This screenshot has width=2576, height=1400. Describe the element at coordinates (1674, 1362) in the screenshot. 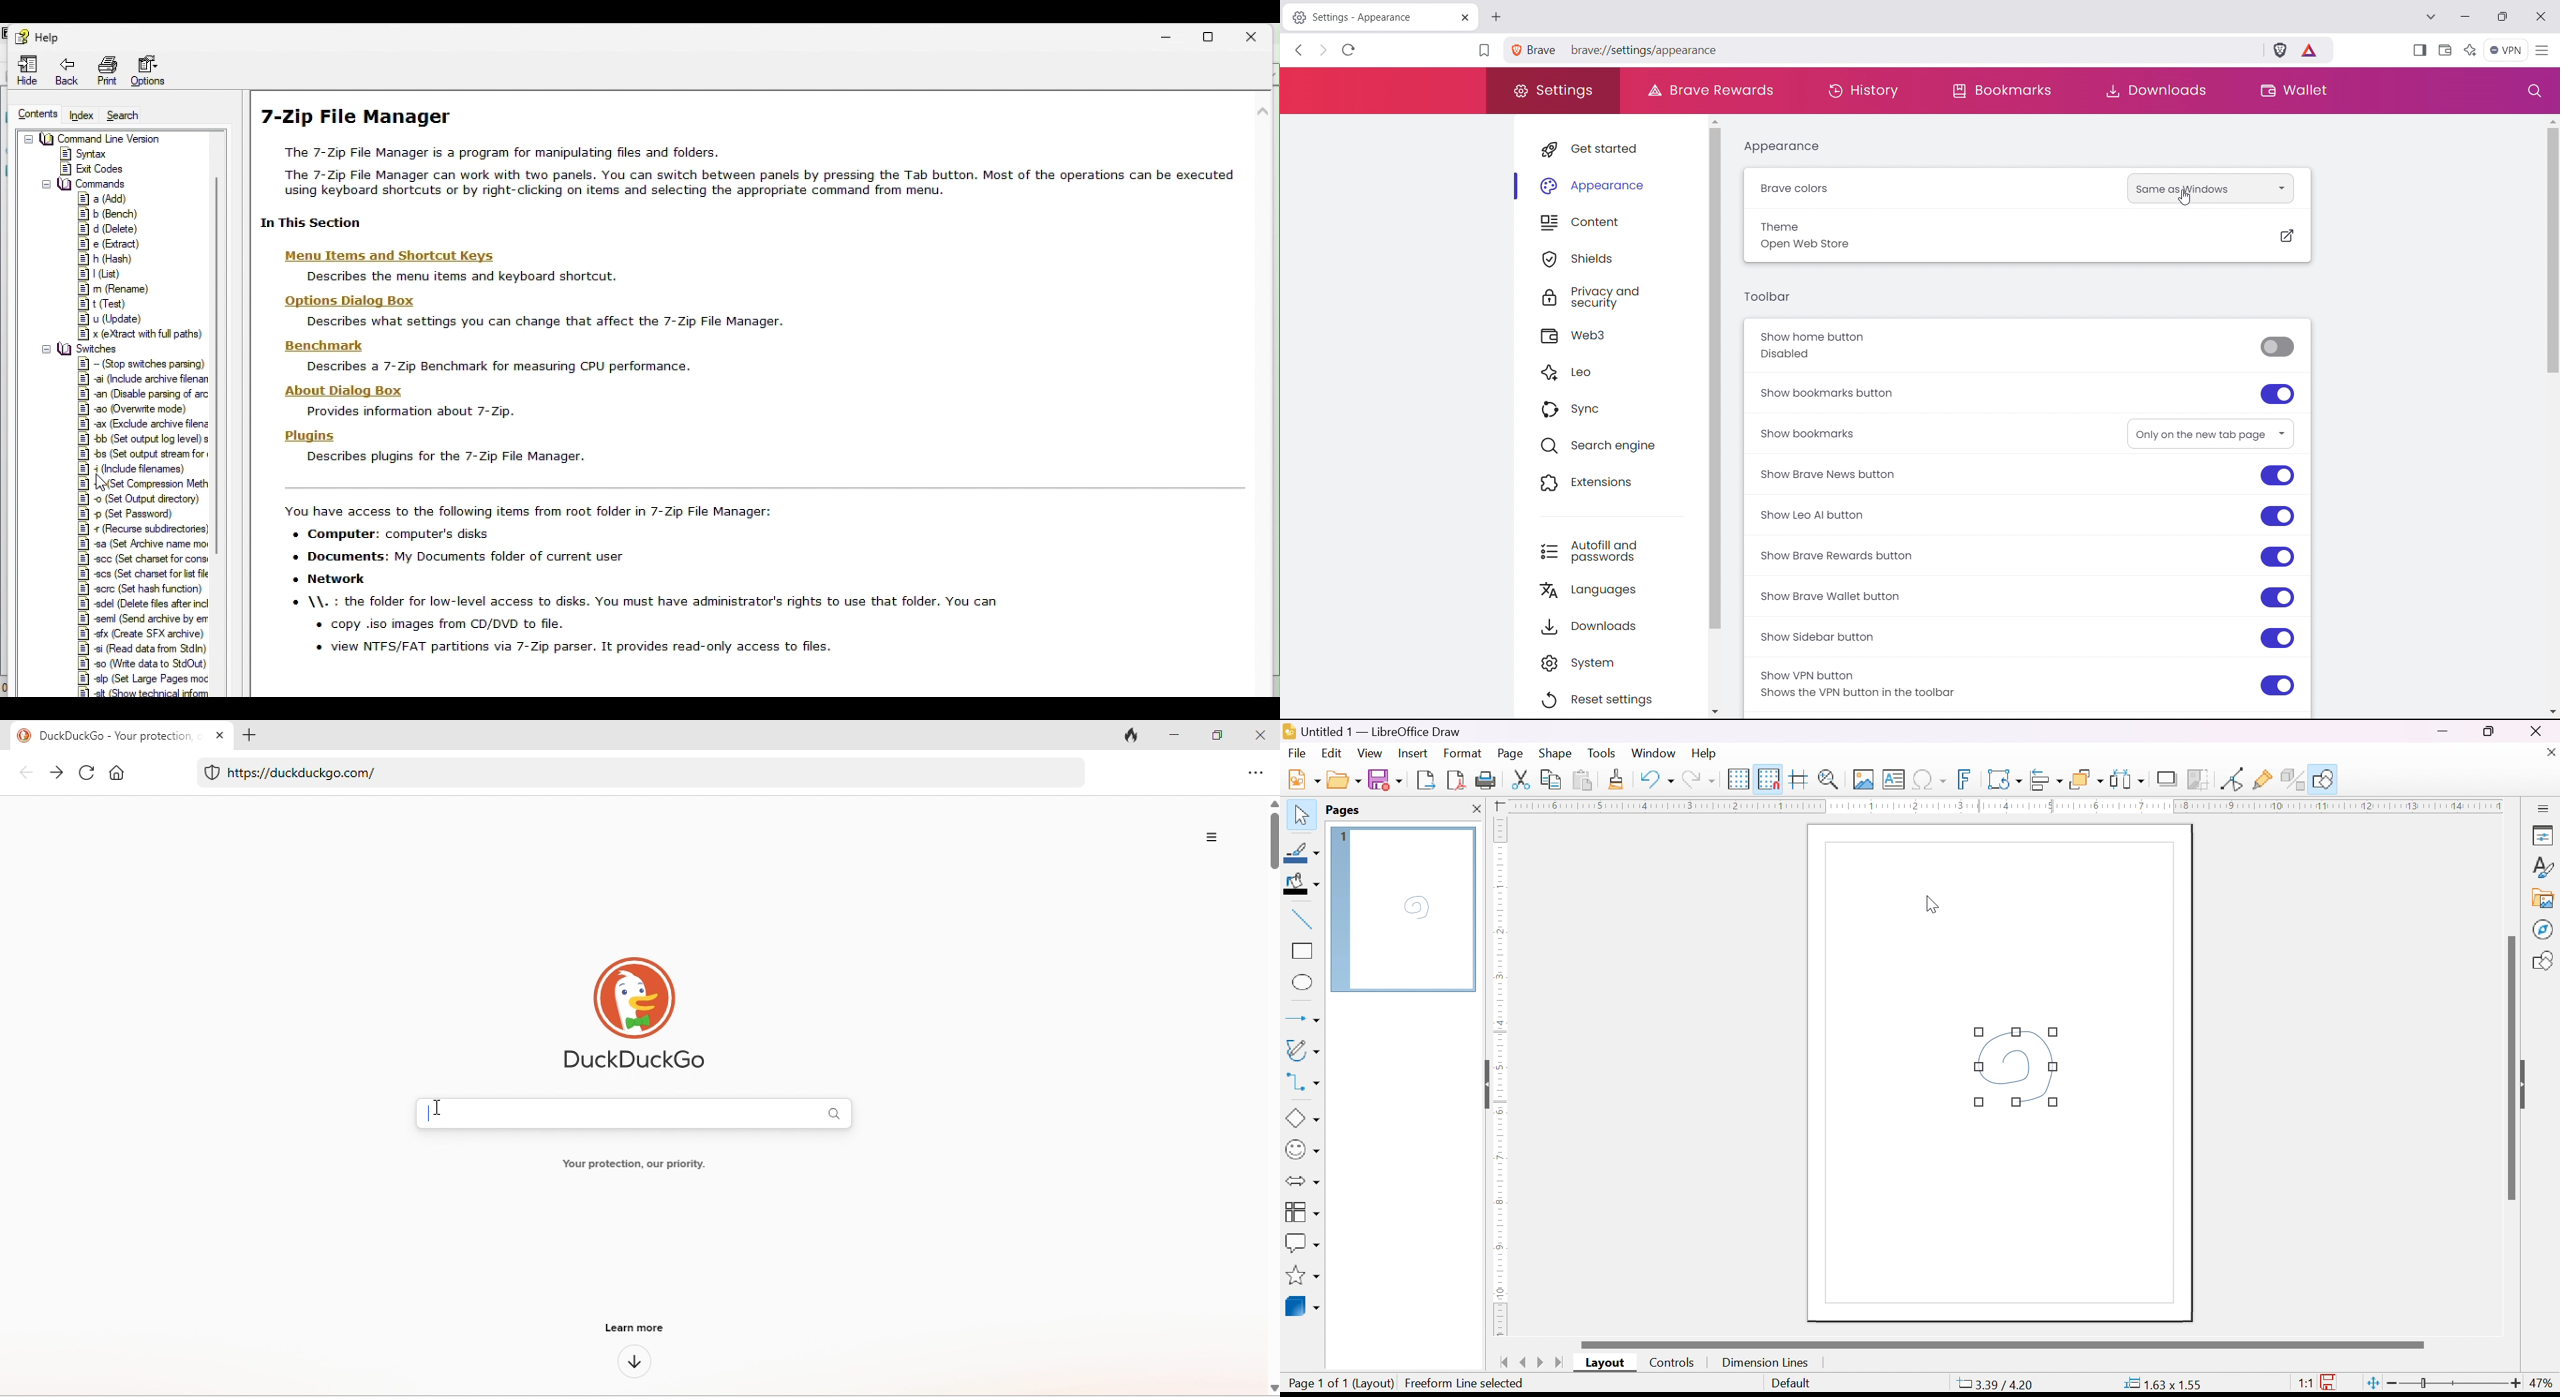

I see `controls` at that location.